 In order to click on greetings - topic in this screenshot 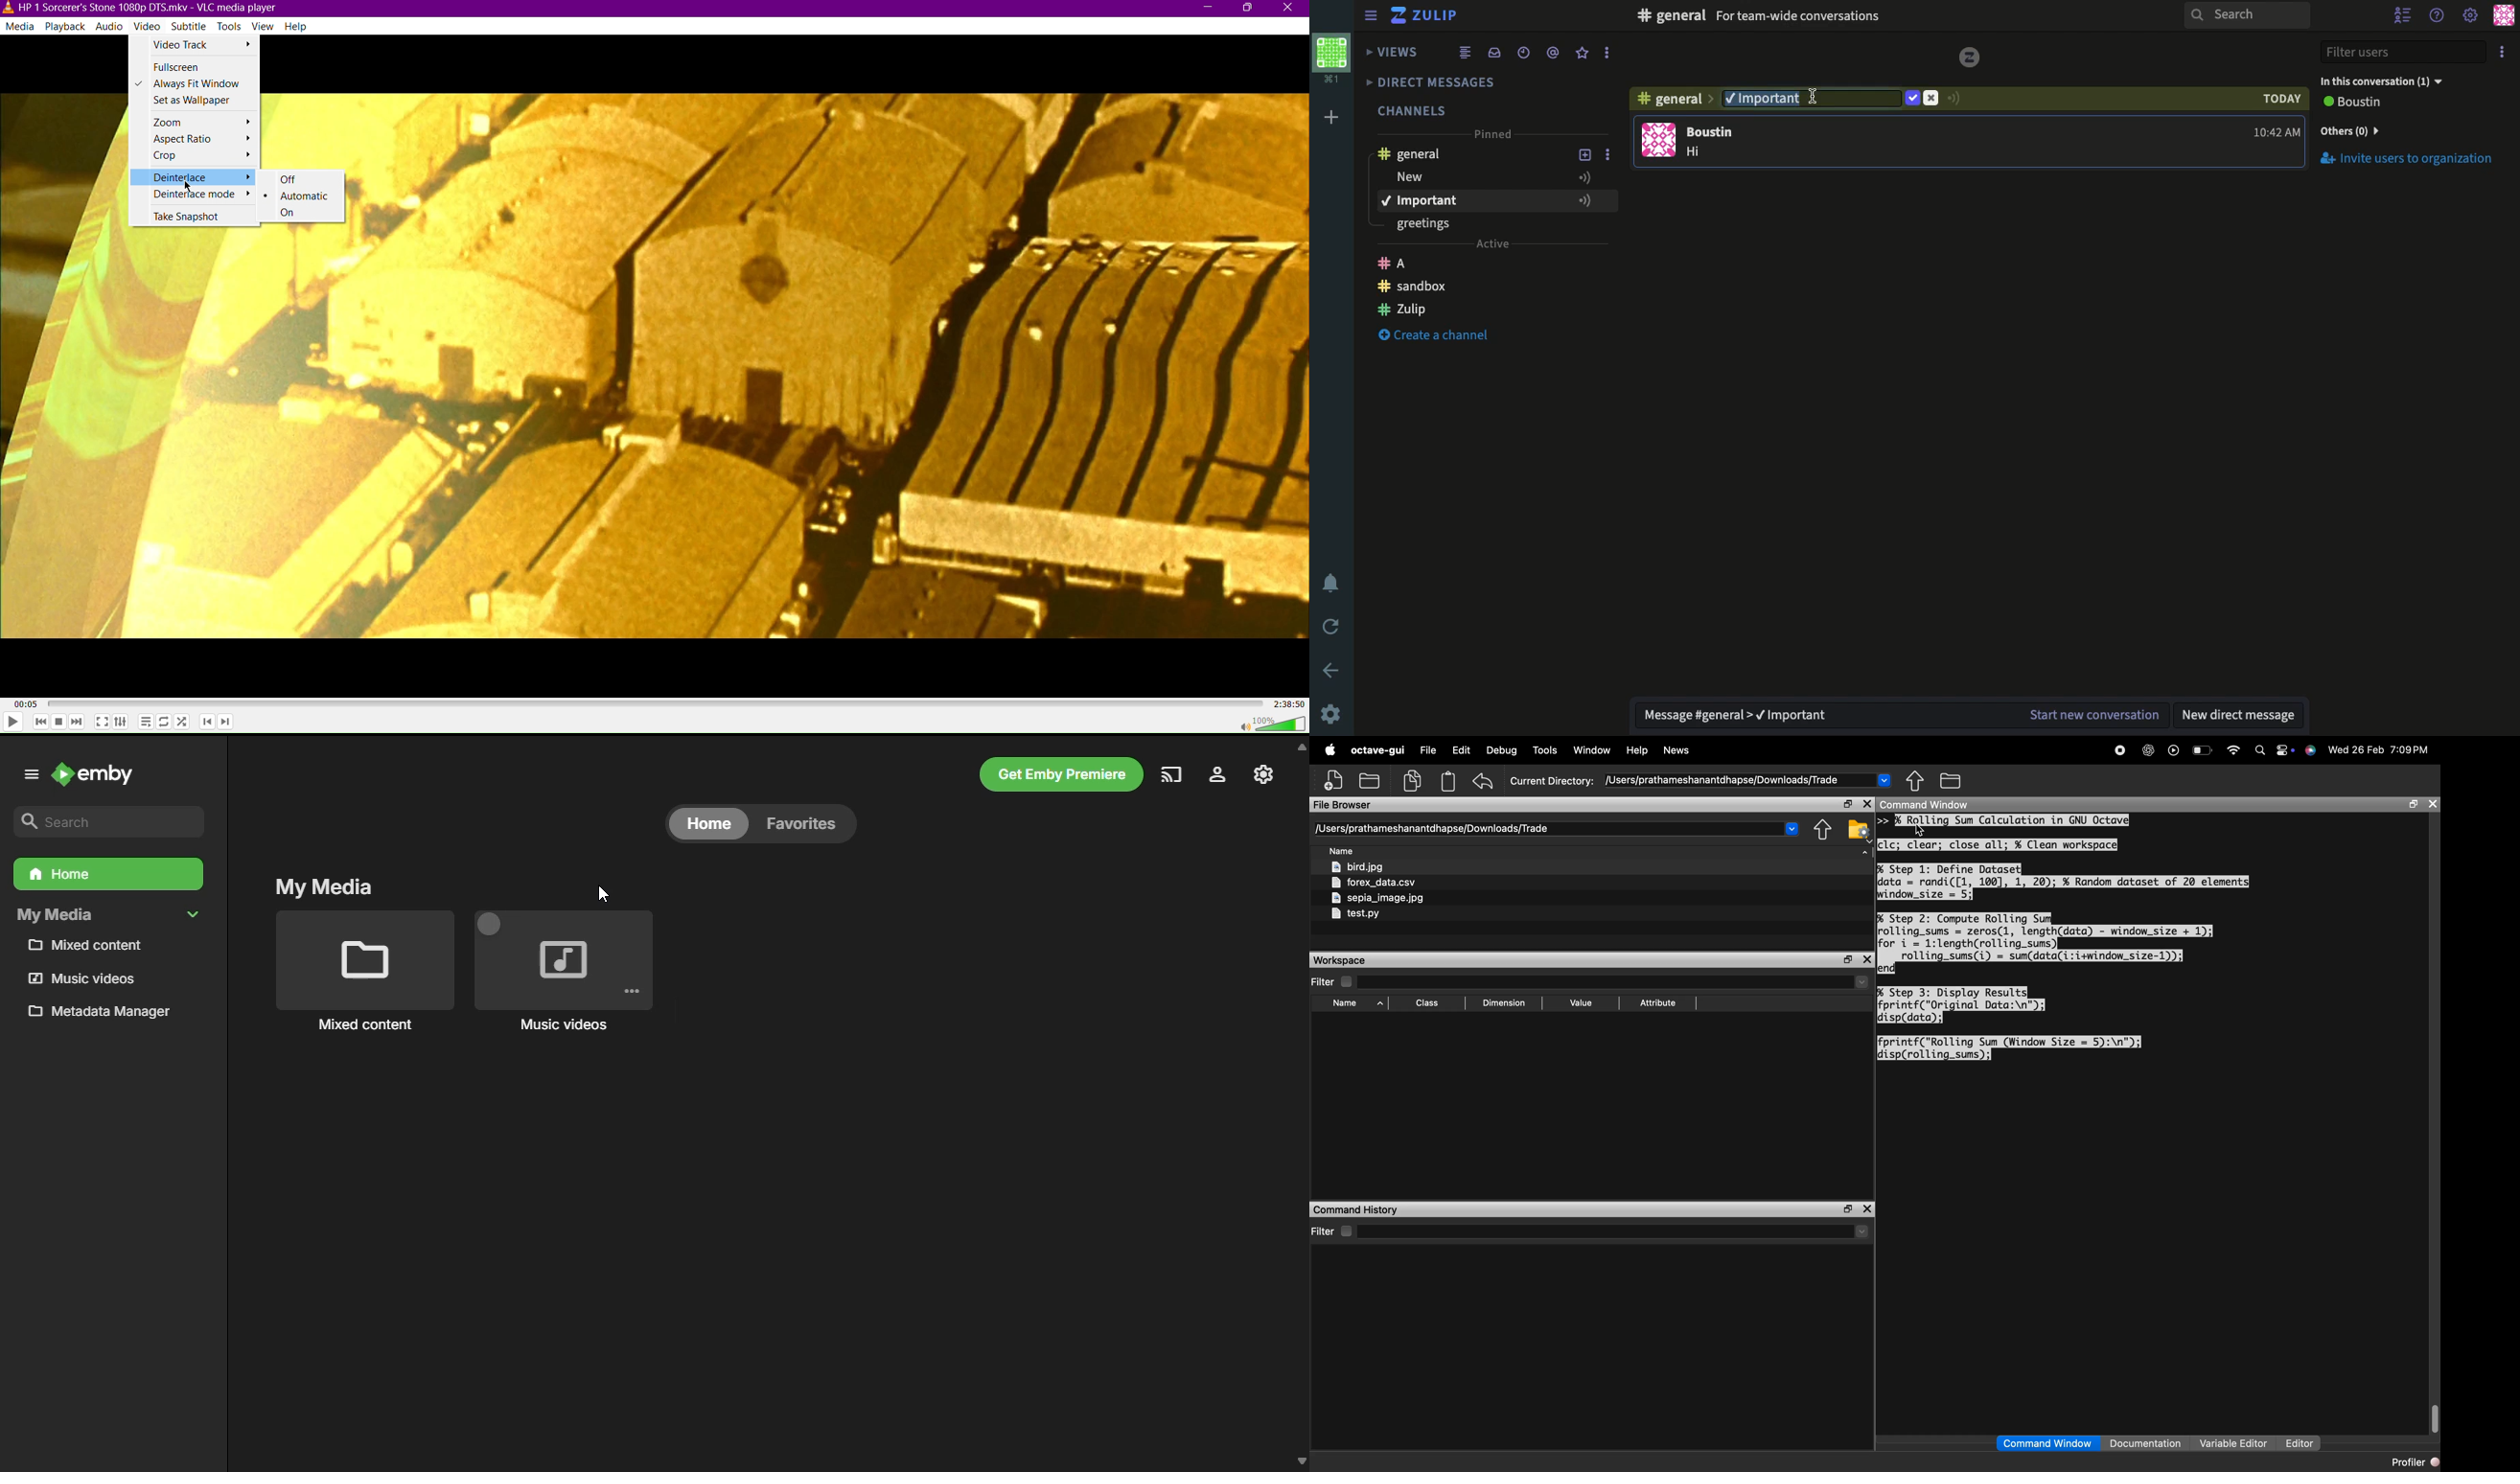, I will do `click(1431, 226)`.